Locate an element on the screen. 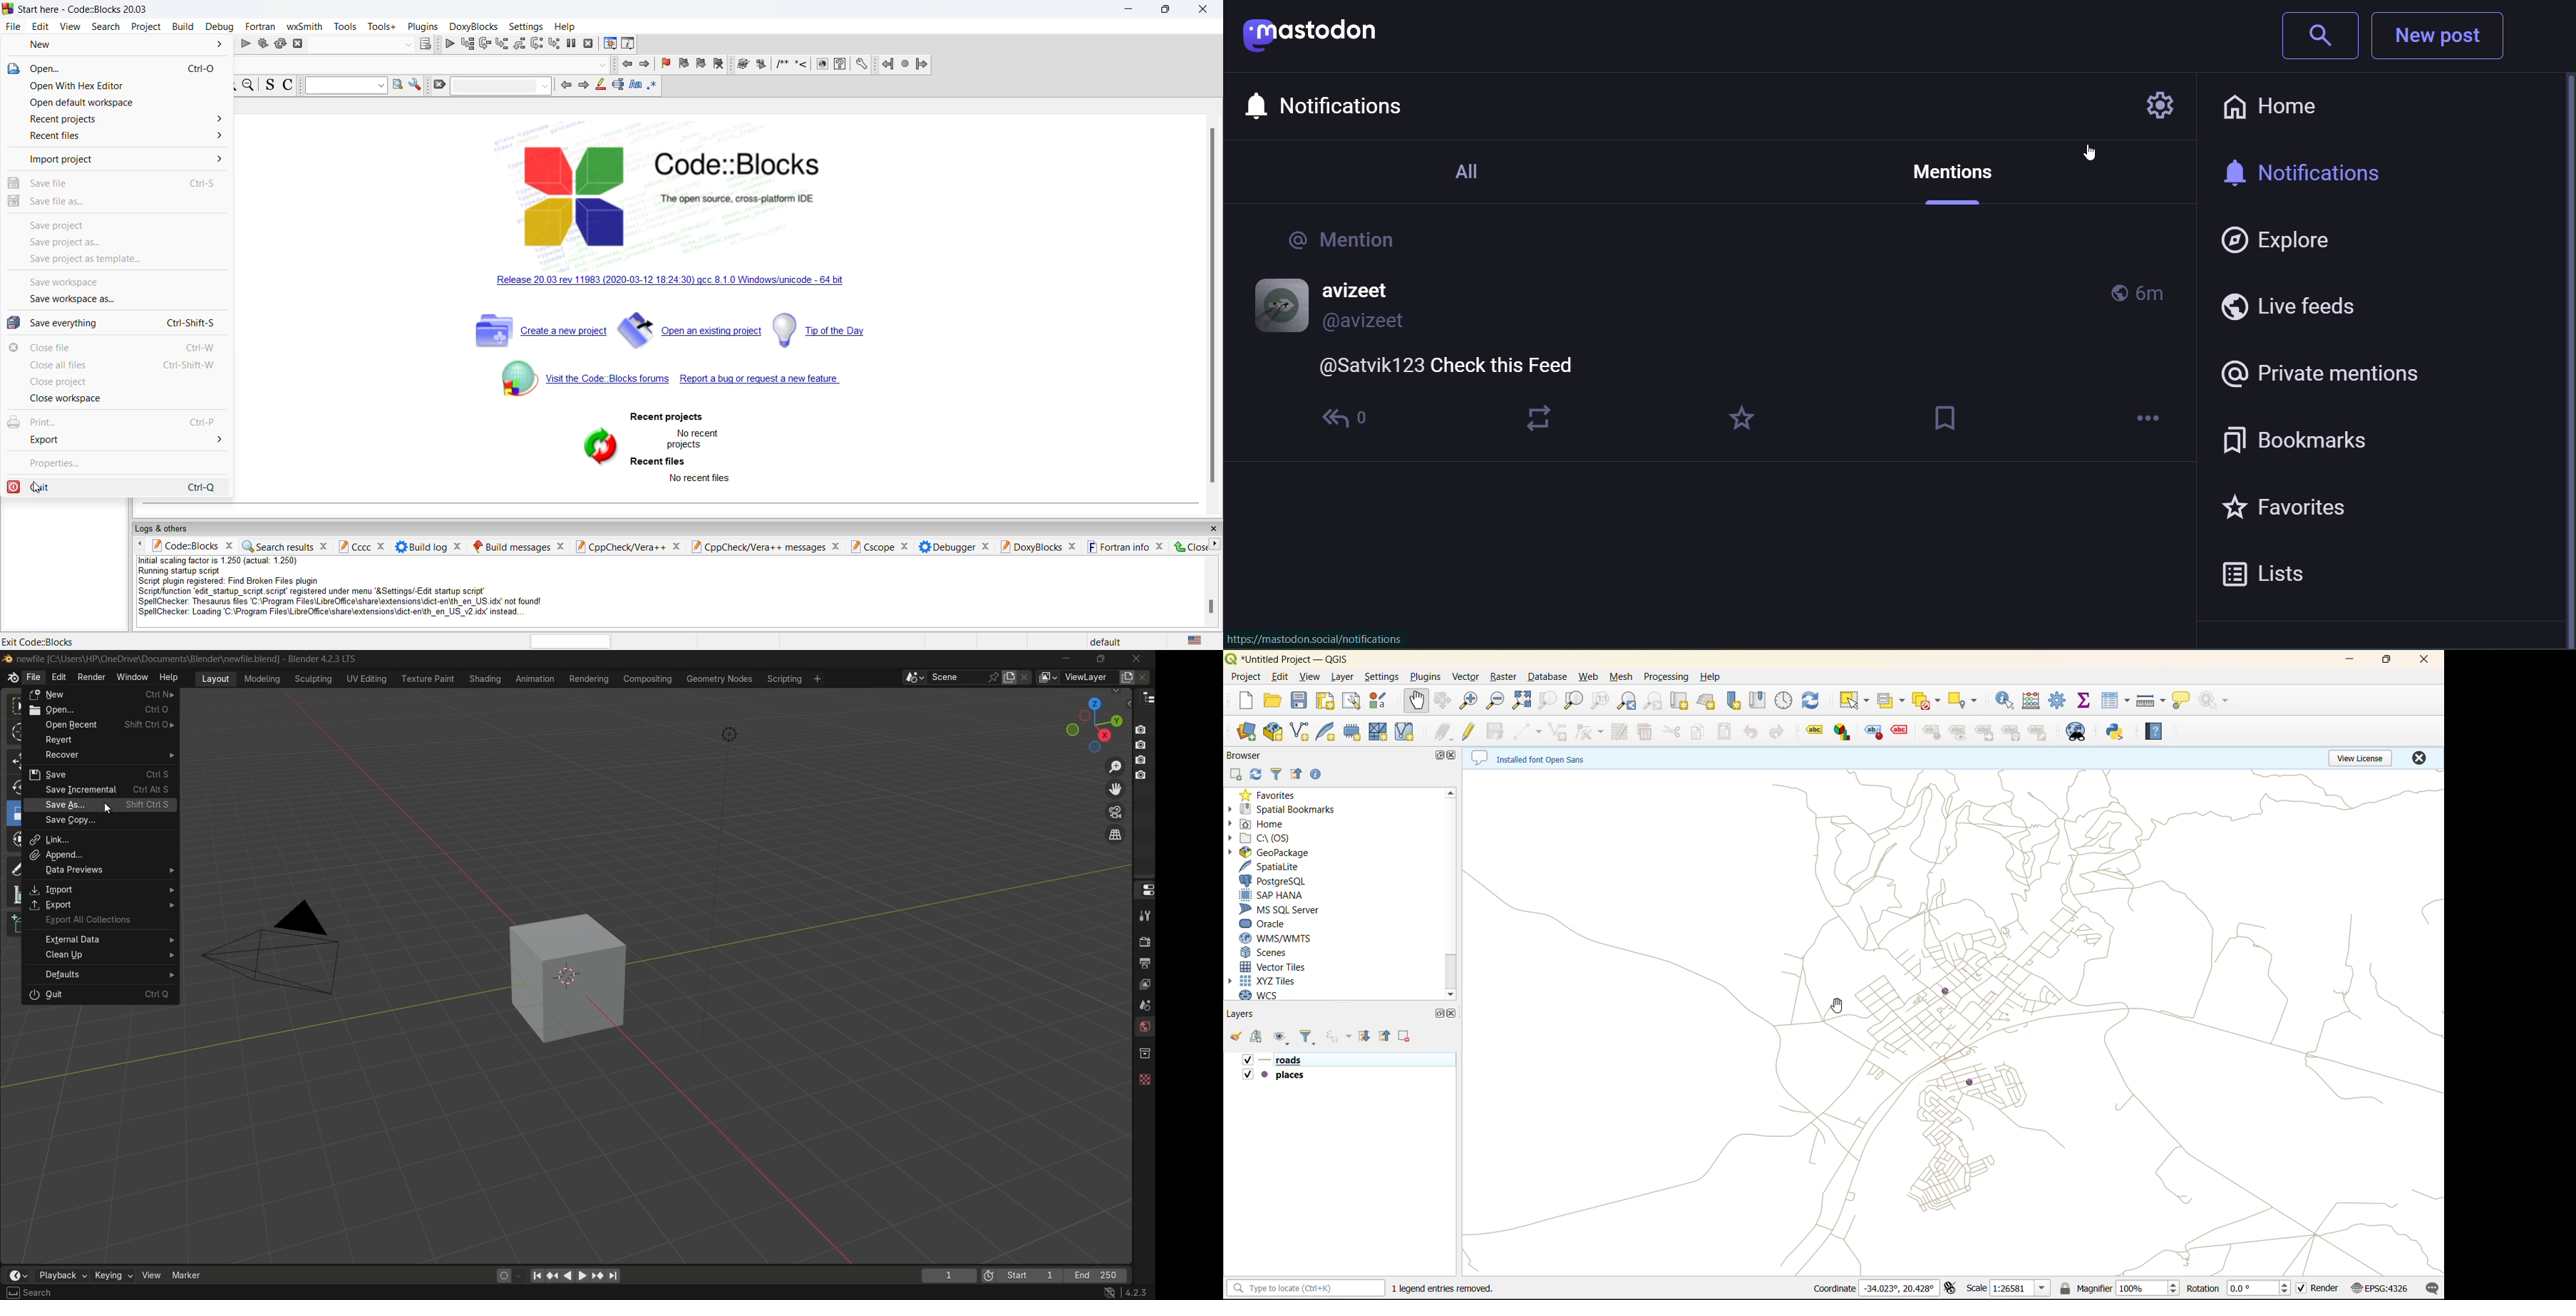  recent files is located at coordinates (659, 462).